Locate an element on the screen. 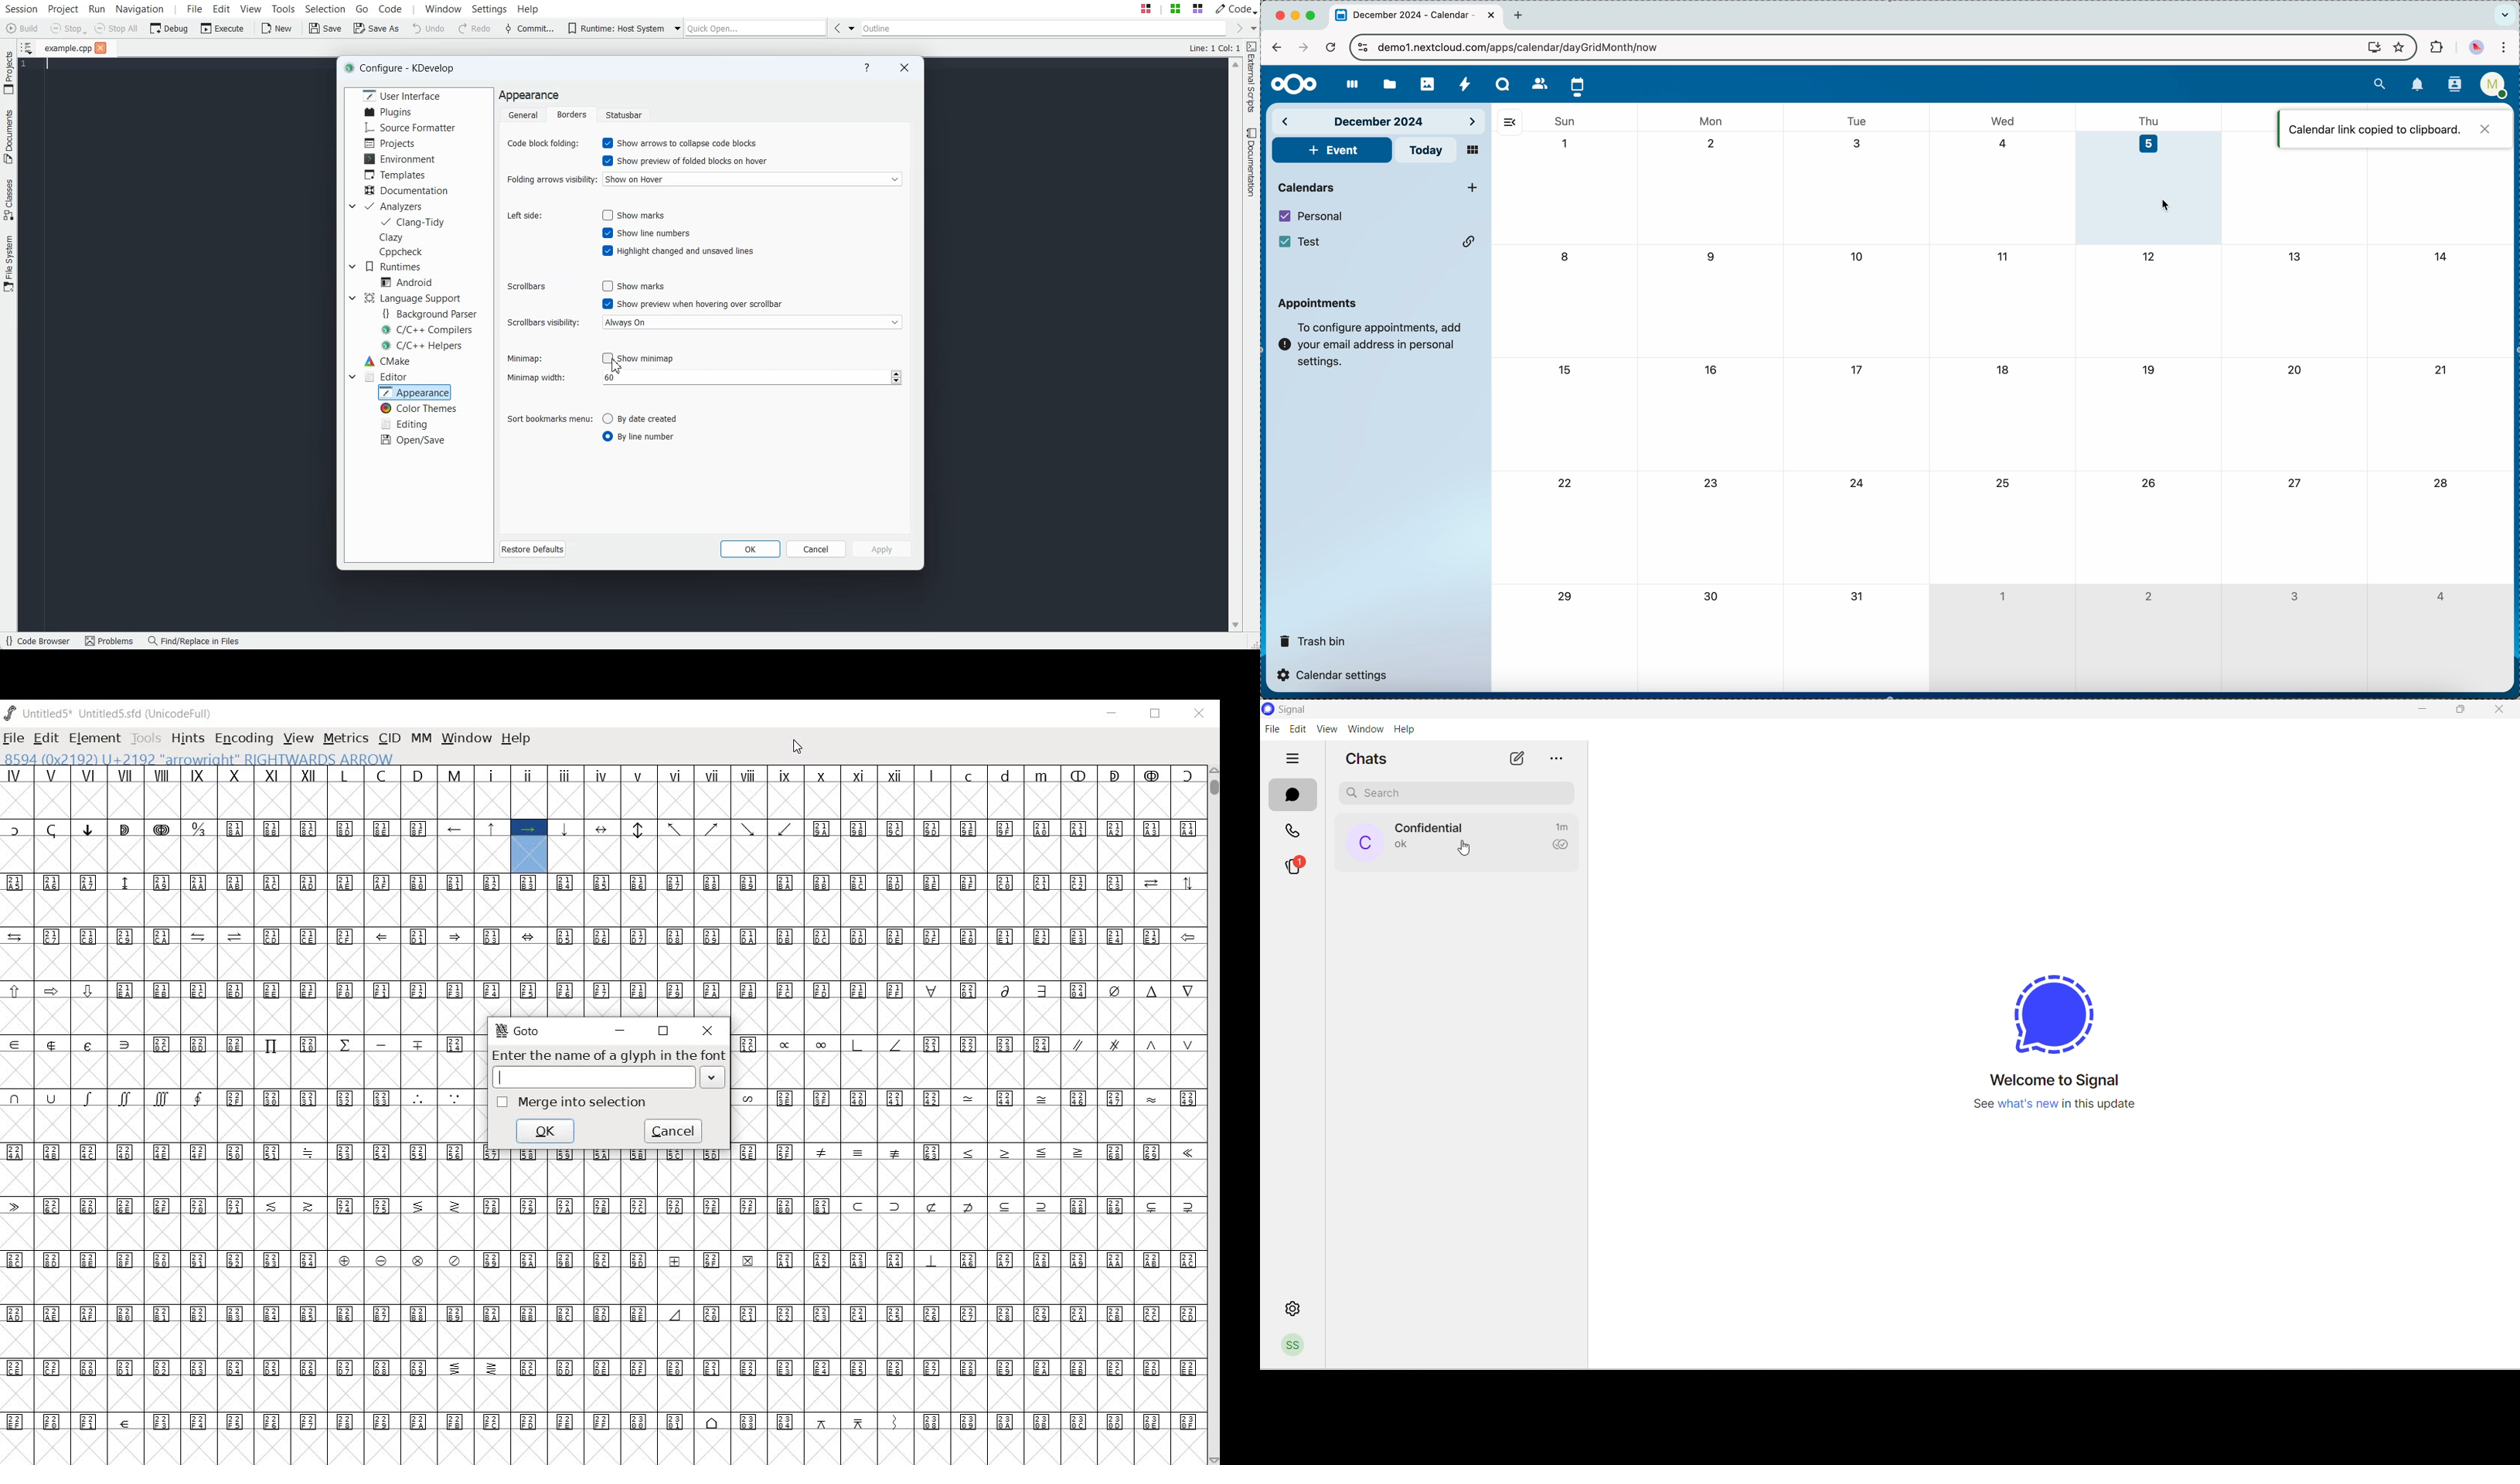 This screenshot has width=2520, height=1484. Build is located at coordinates (21, 28).